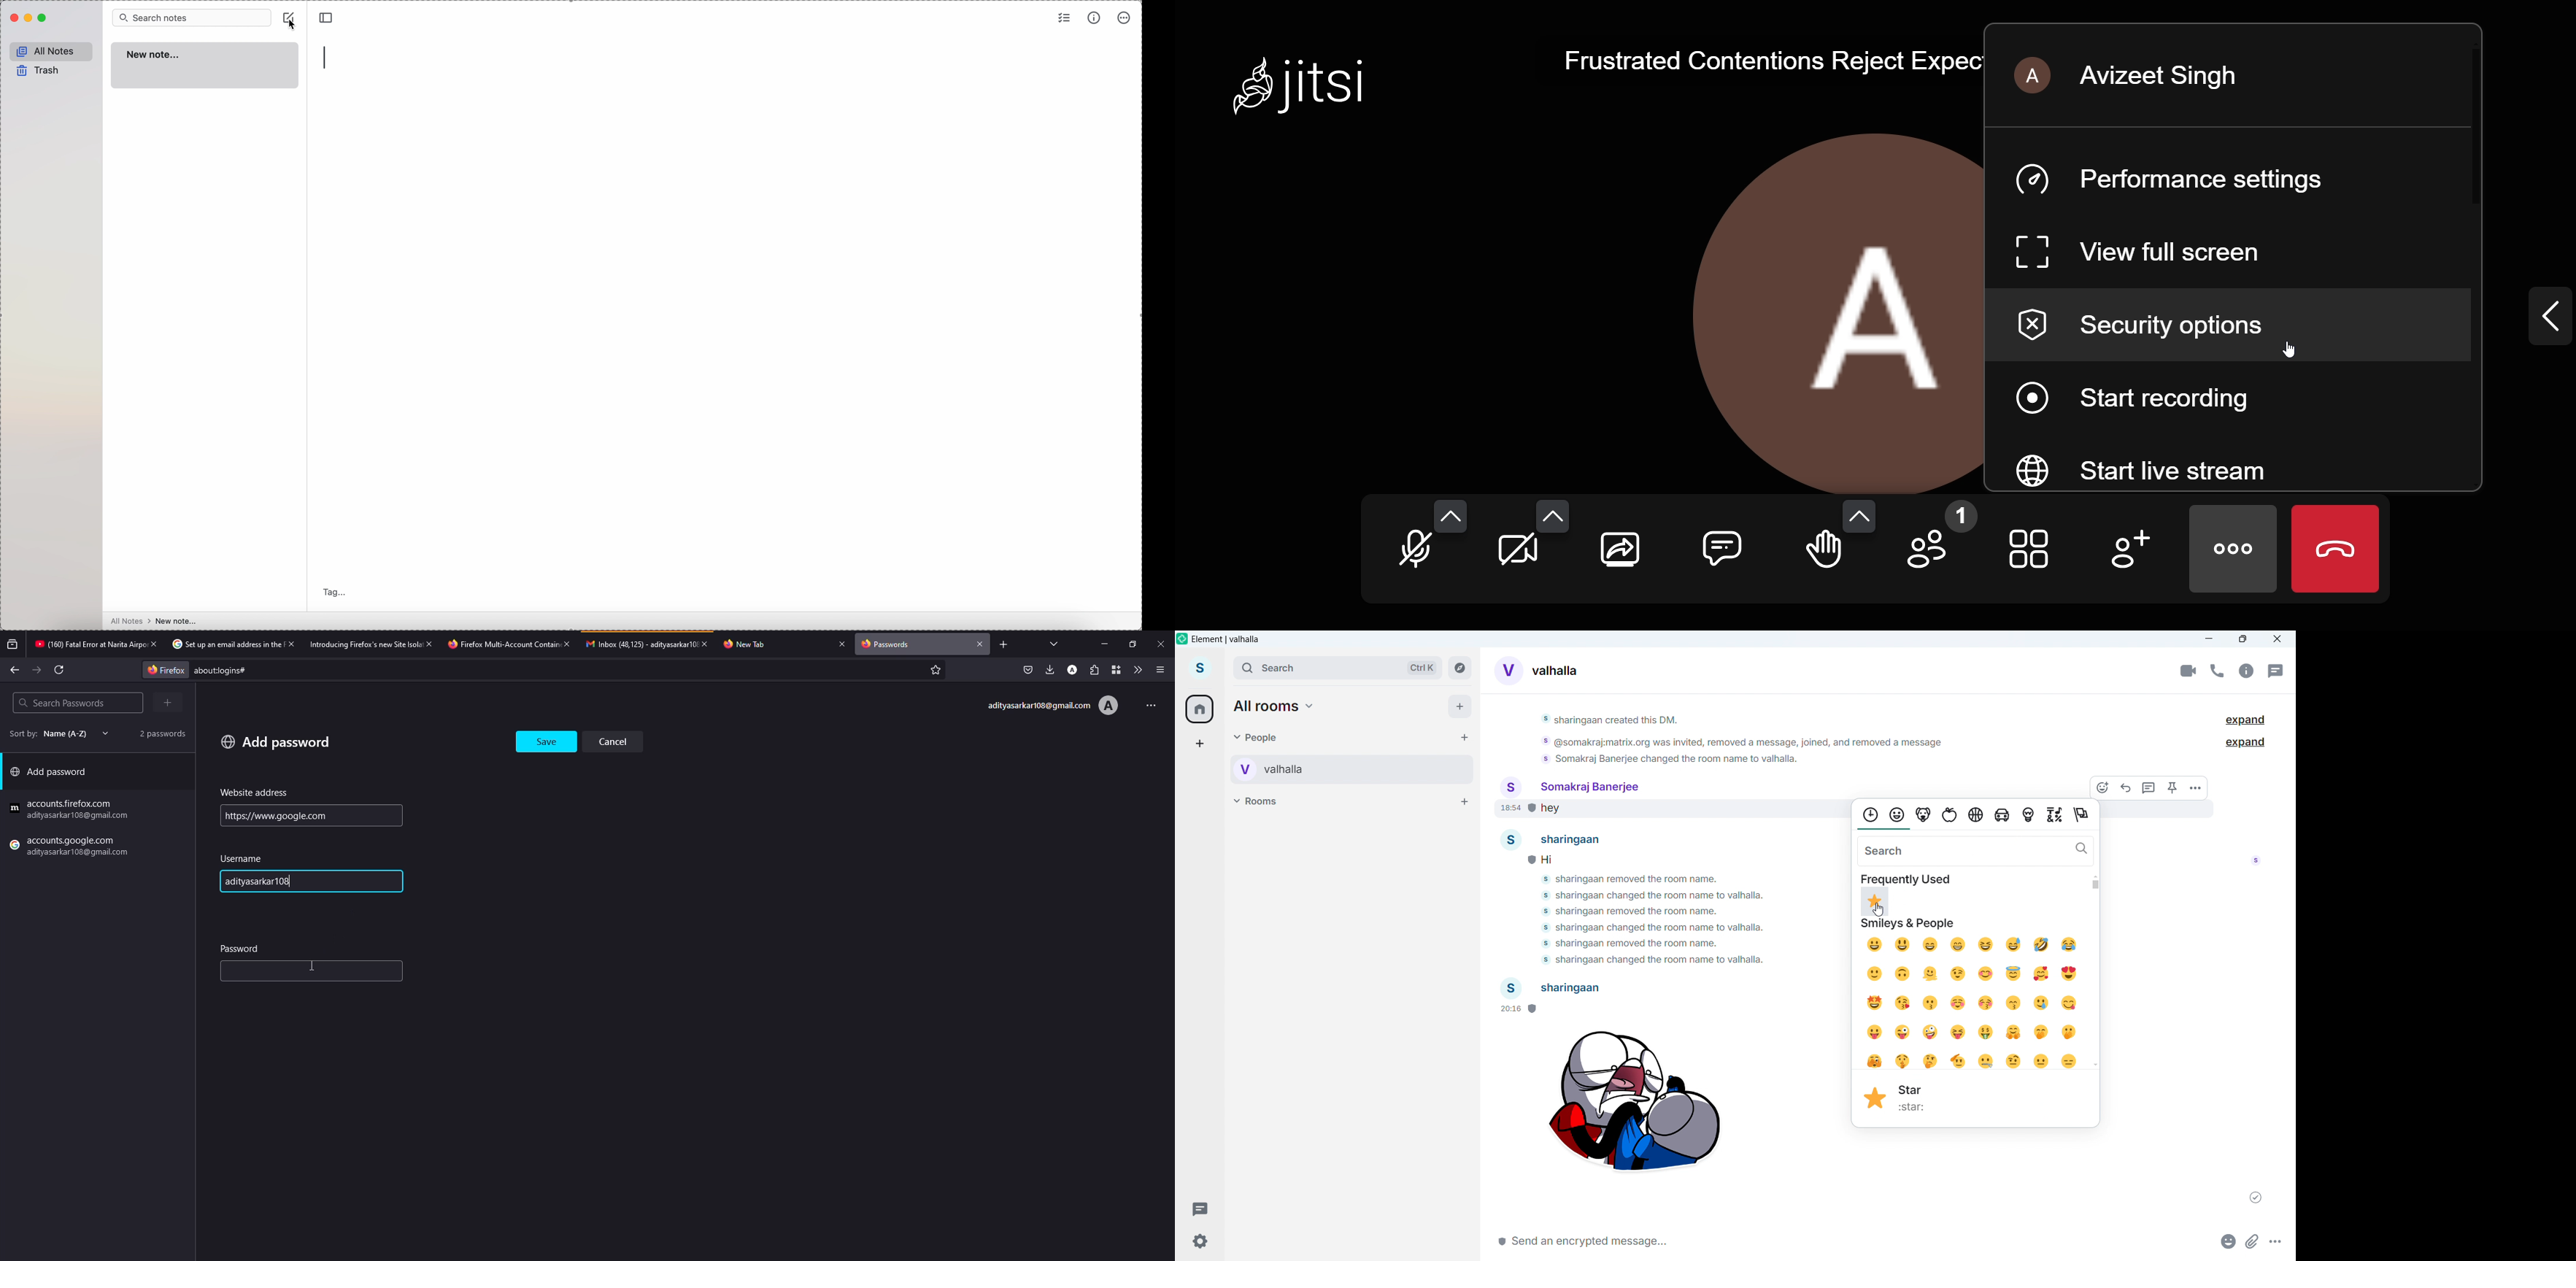 This screenshot has width=2576, height=1288. Describe the element at coordinates (2255, 864) in the screenshot. I see `read by somakraj` at that location.